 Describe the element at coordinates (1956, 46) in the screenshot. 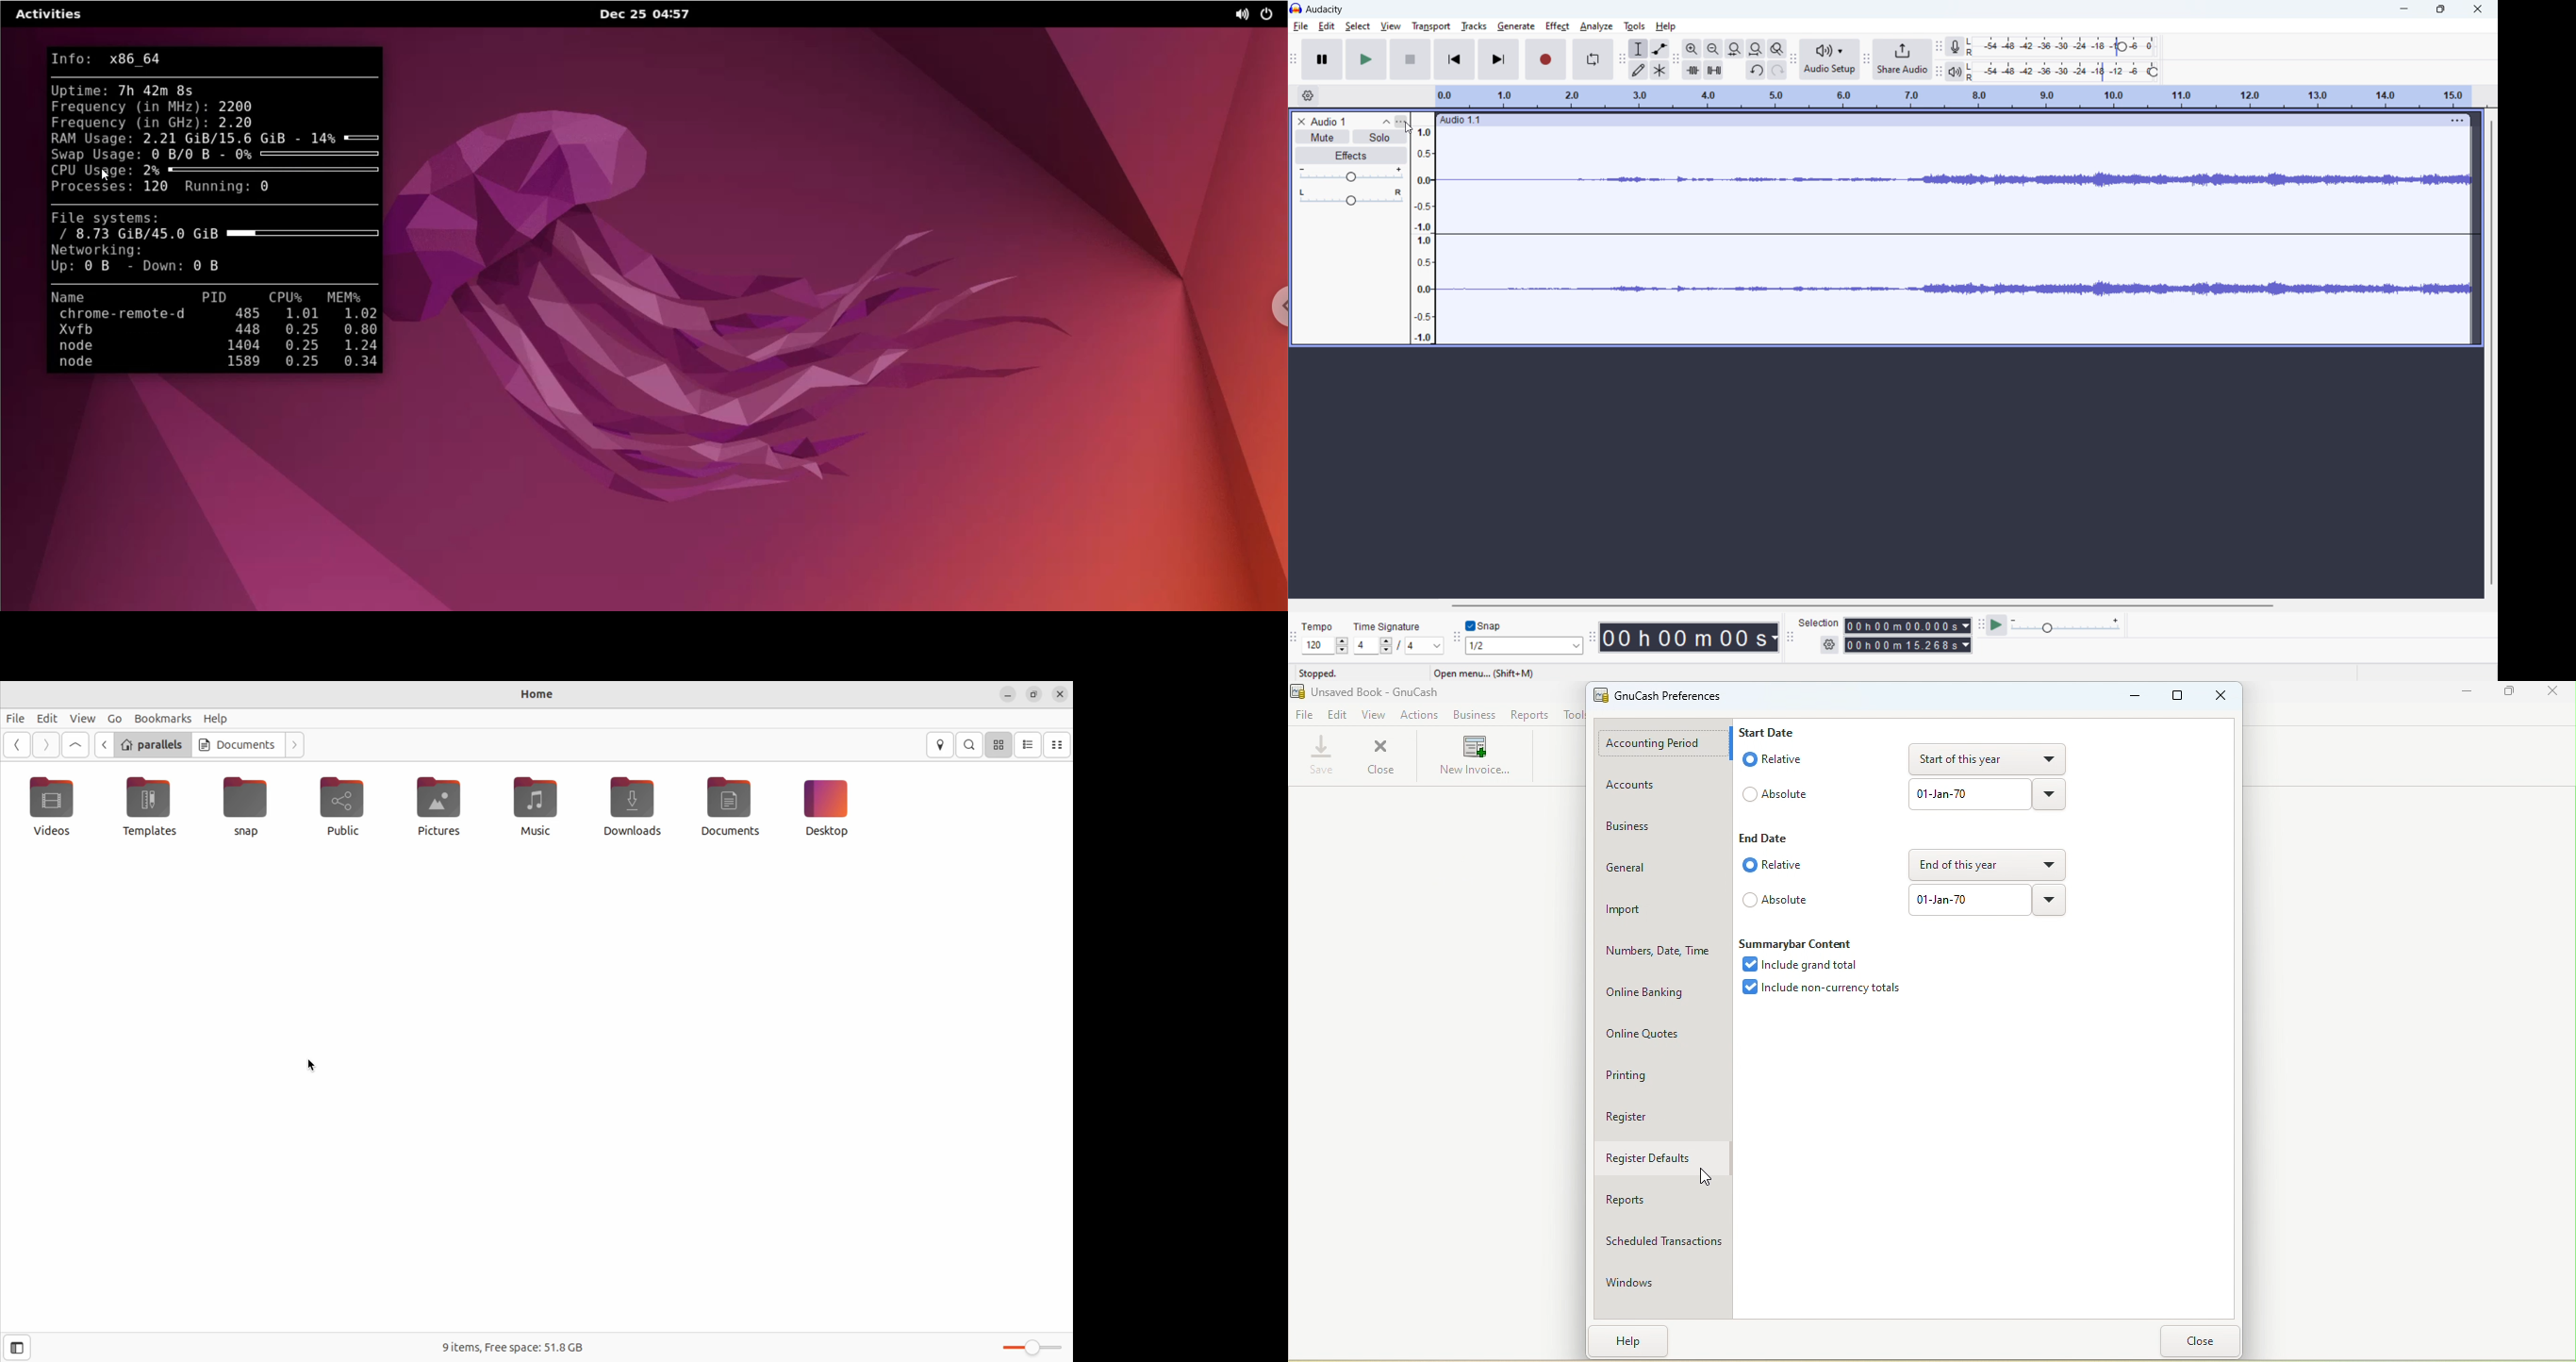

I see `recording meter` at that location.